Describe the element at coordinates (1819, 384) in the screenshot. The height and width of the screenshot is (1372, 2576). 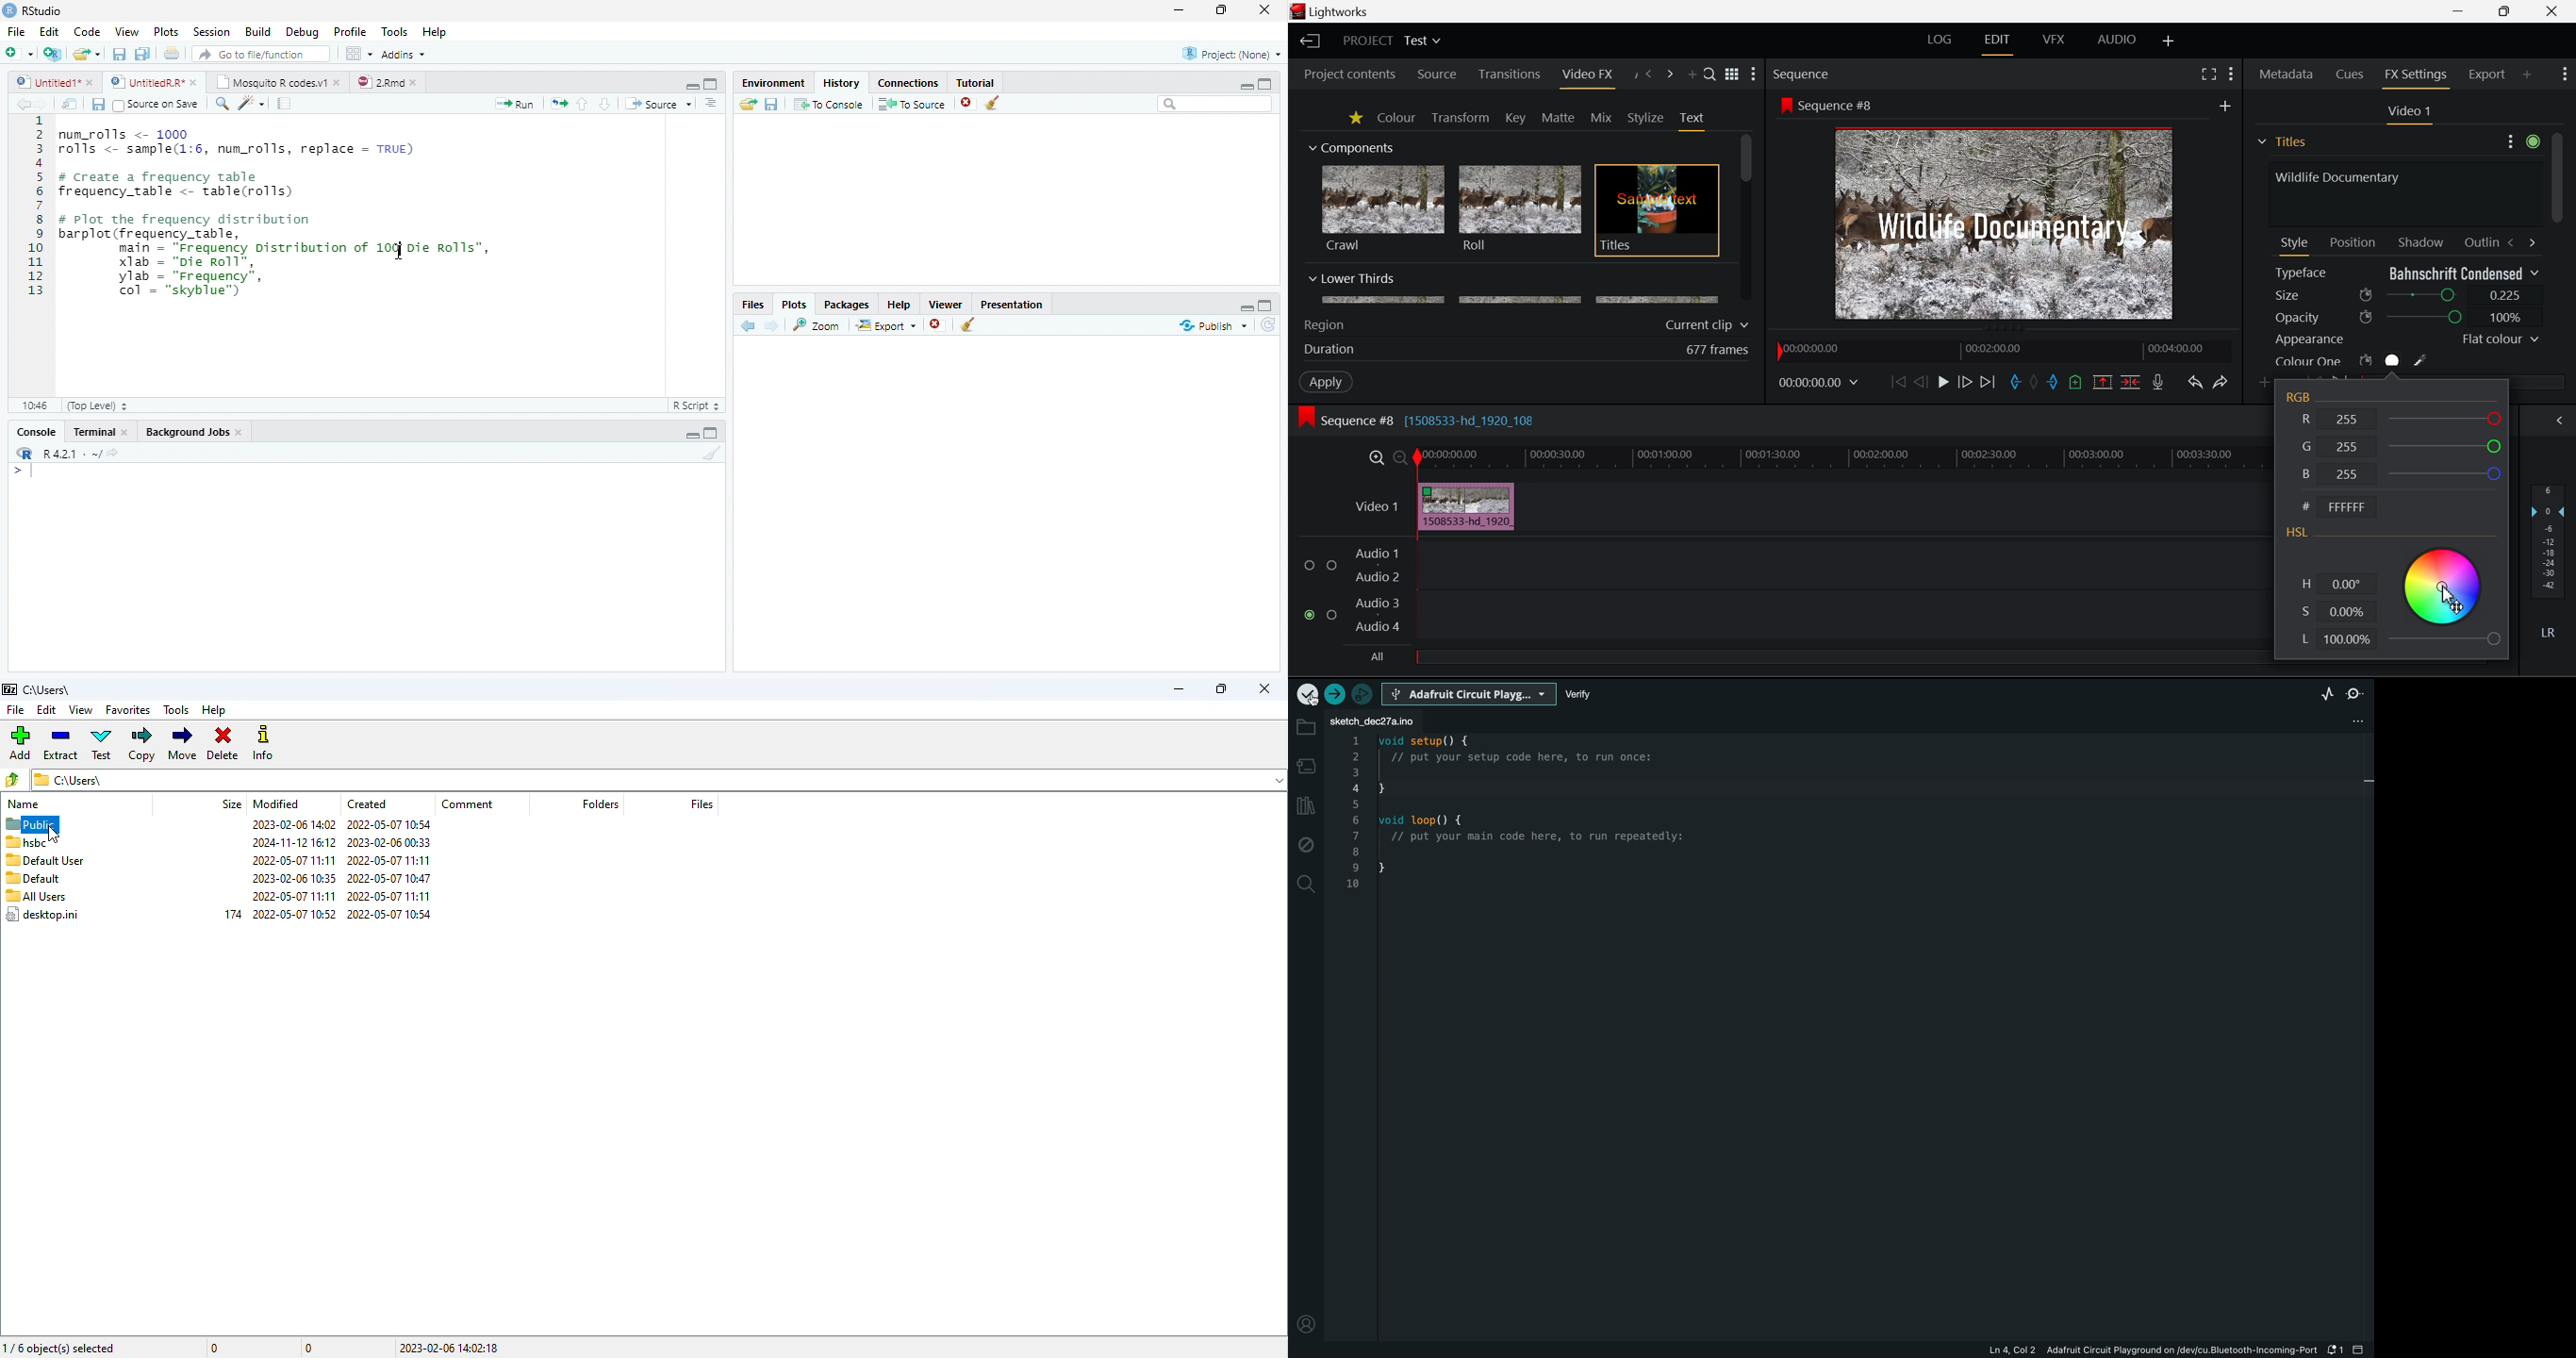
I see `Frame Time` at that location.